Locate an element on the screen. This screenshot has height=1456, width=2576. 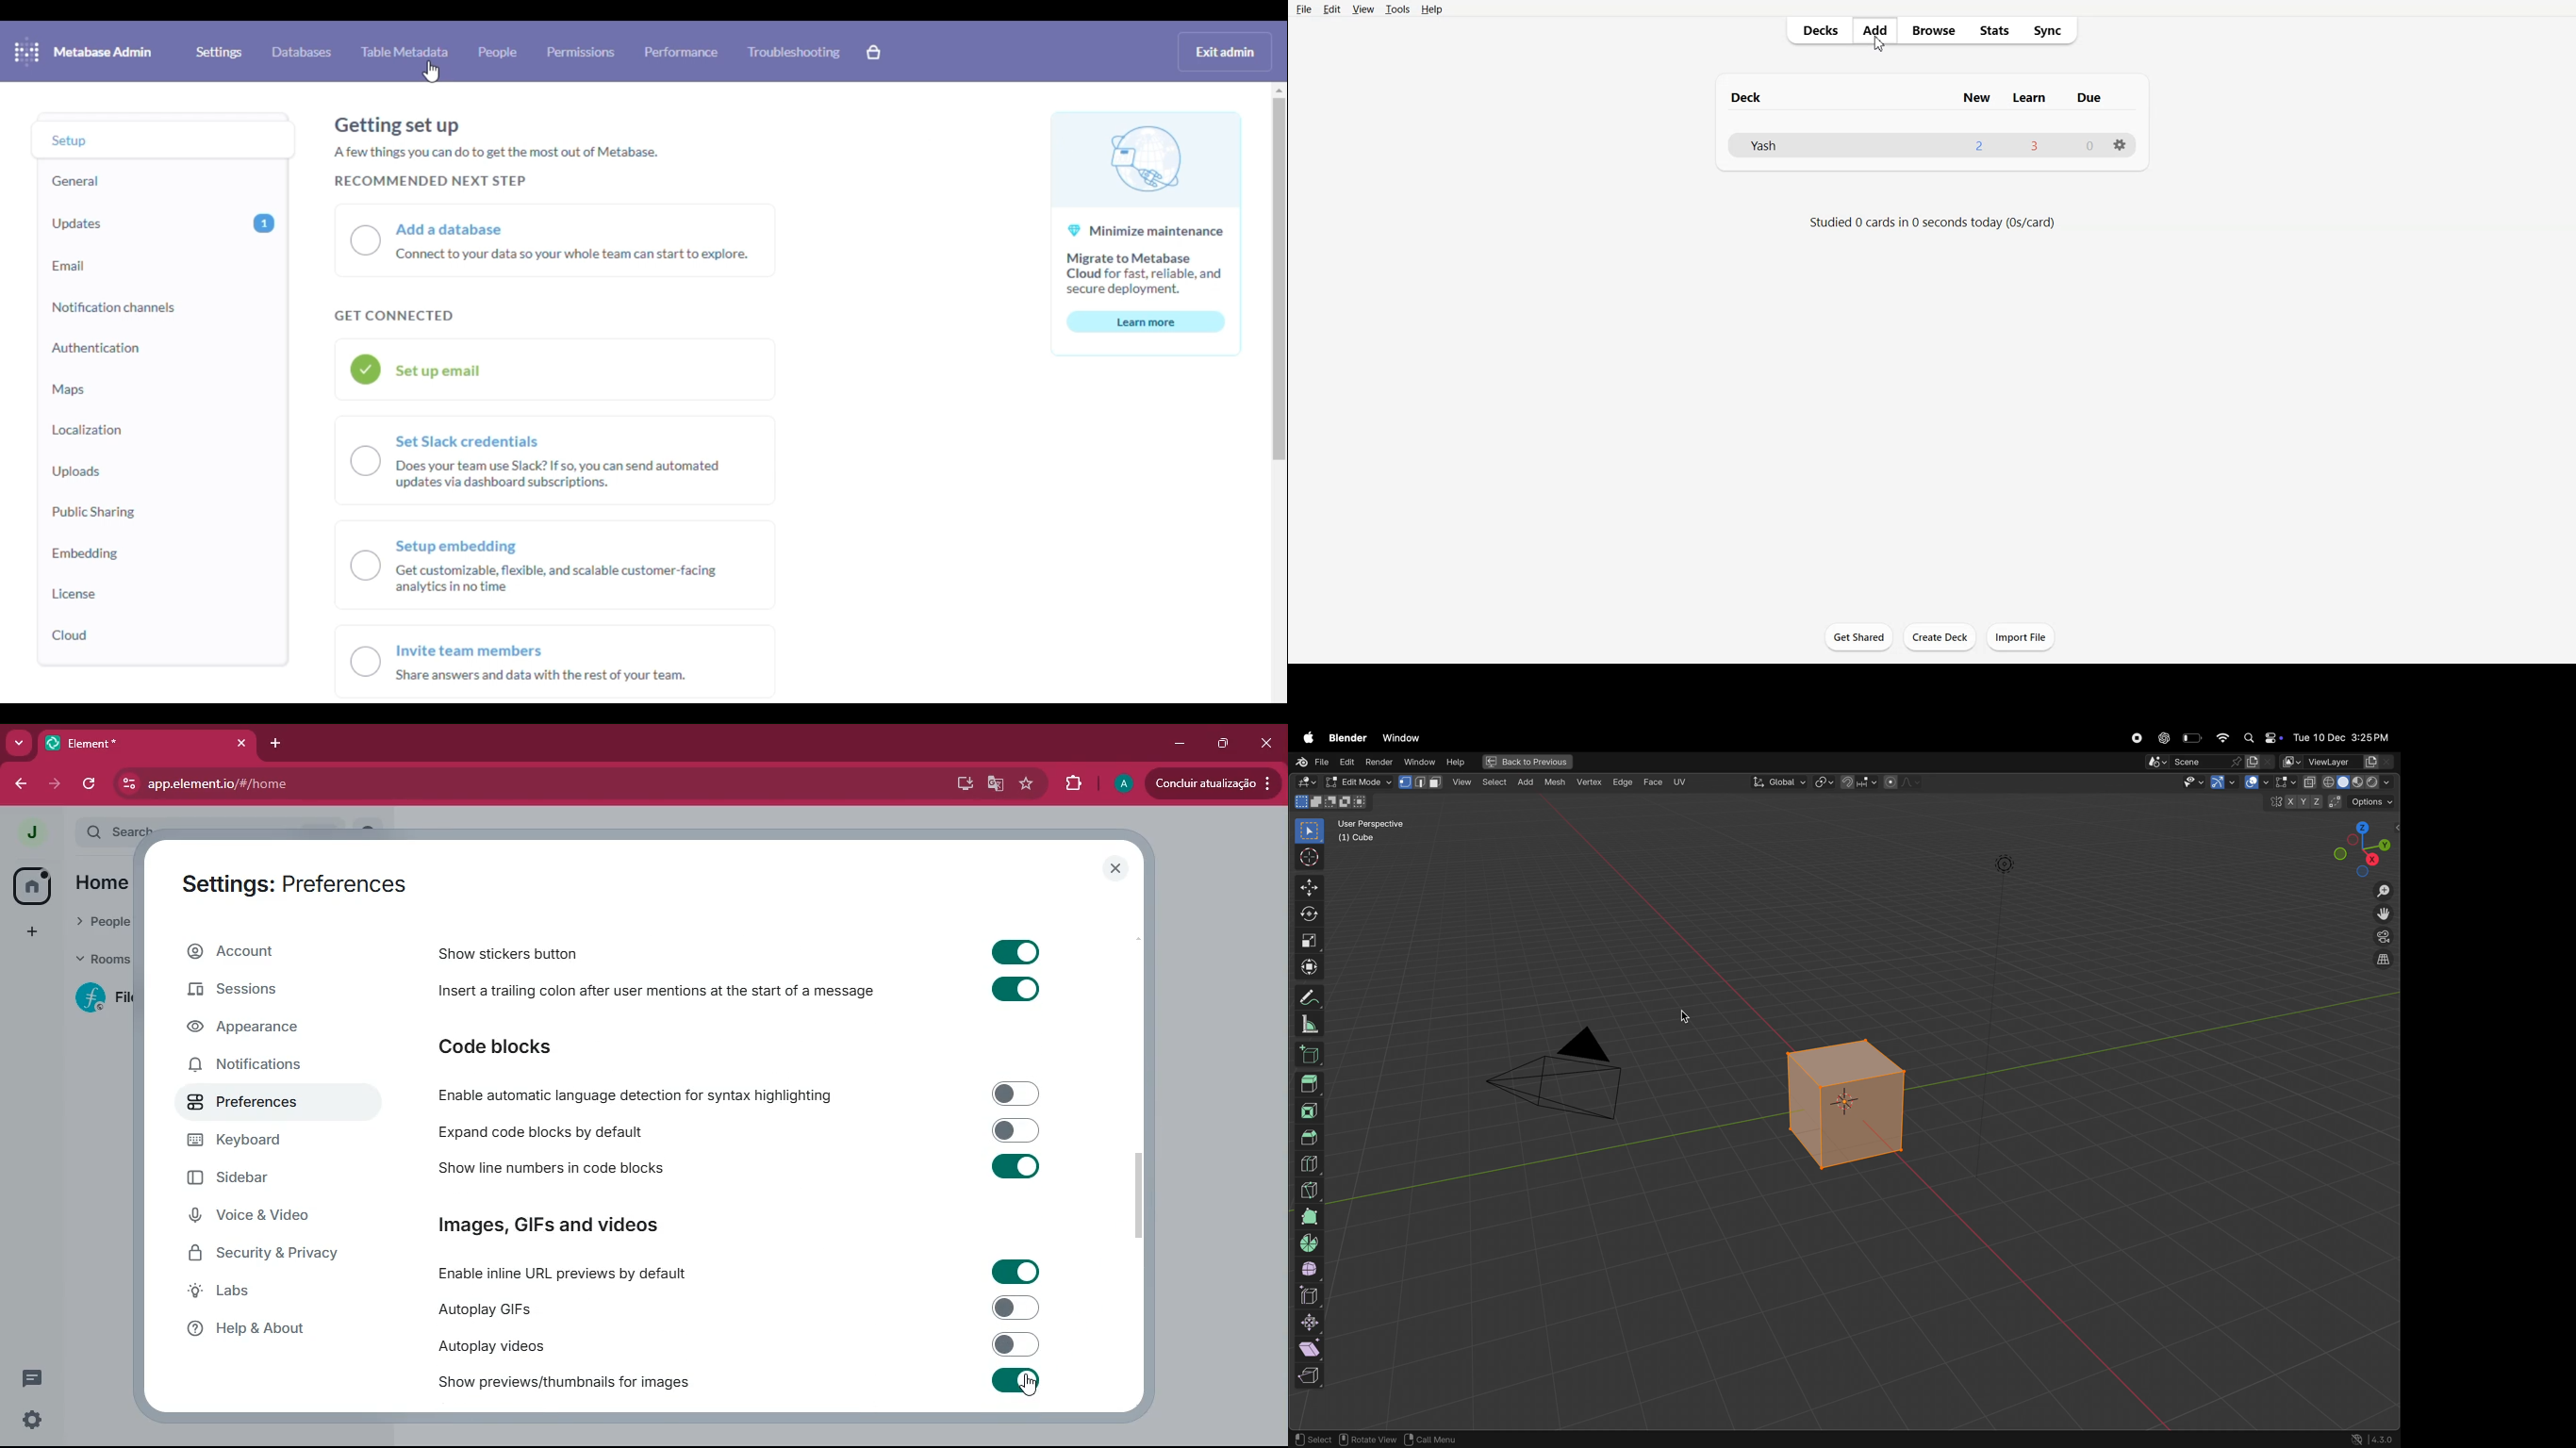
render is located at coordinates (1380, 761).